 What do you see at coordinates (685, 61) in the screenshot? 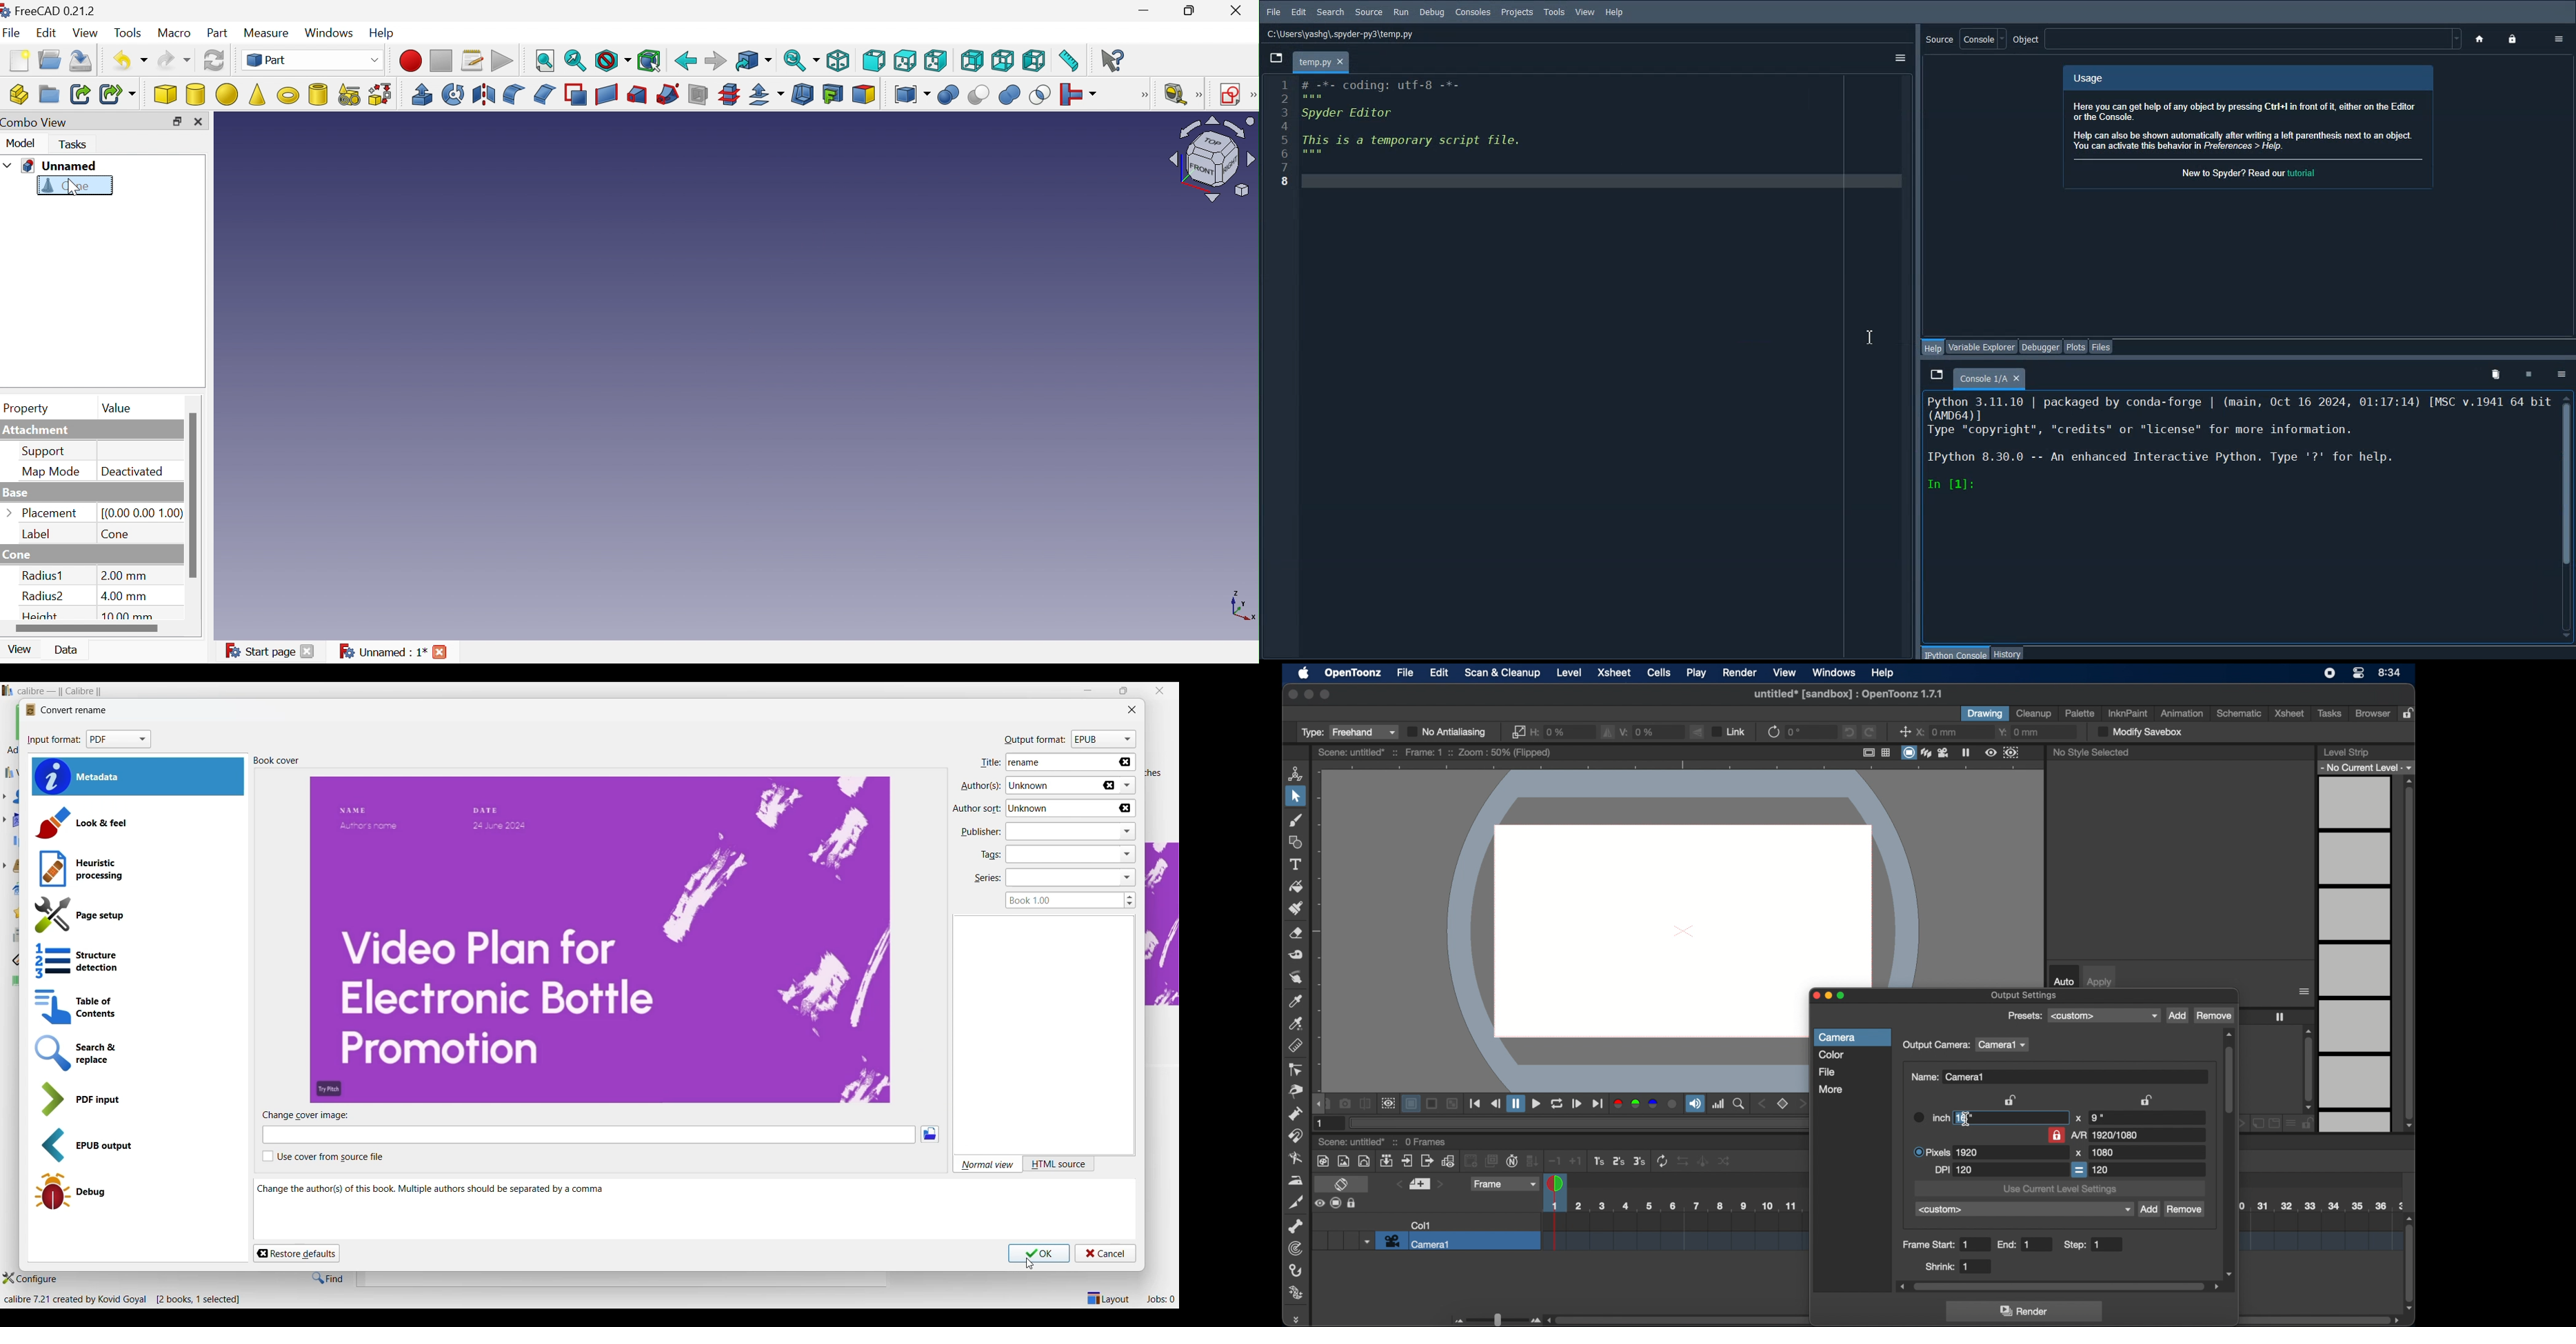
I see `Back` at bounding box center [685, 61].